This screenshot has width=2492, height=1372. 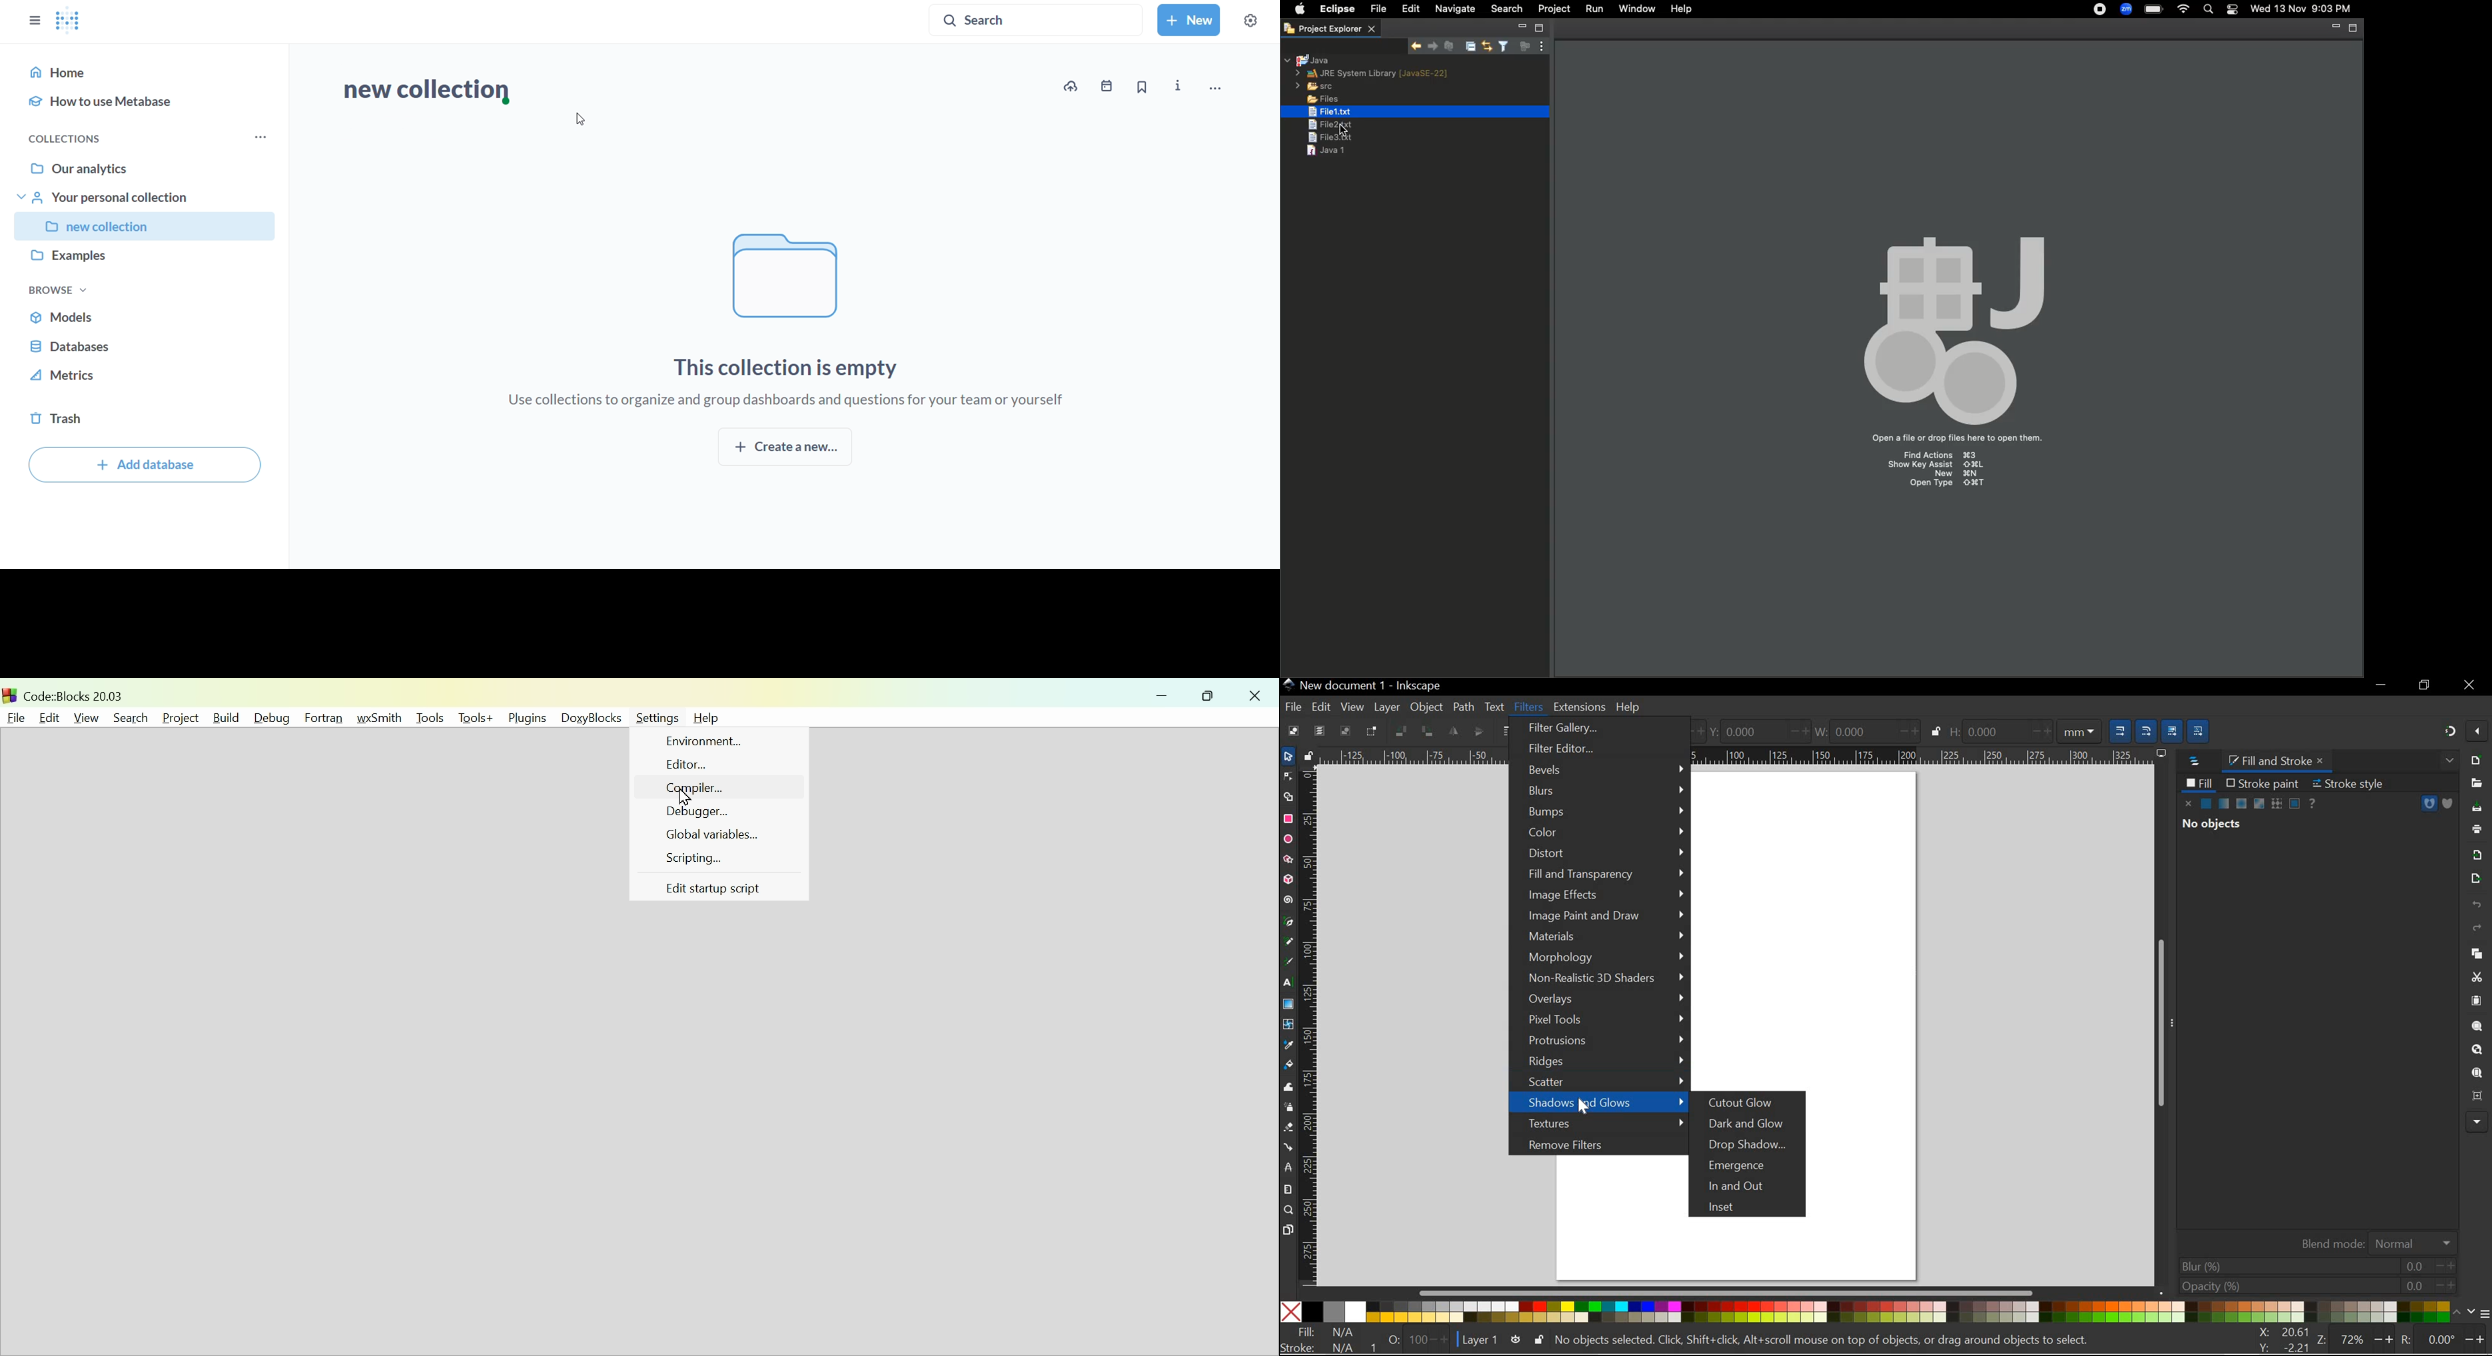 I want to click on Debugger, so click(x=709, y=812).